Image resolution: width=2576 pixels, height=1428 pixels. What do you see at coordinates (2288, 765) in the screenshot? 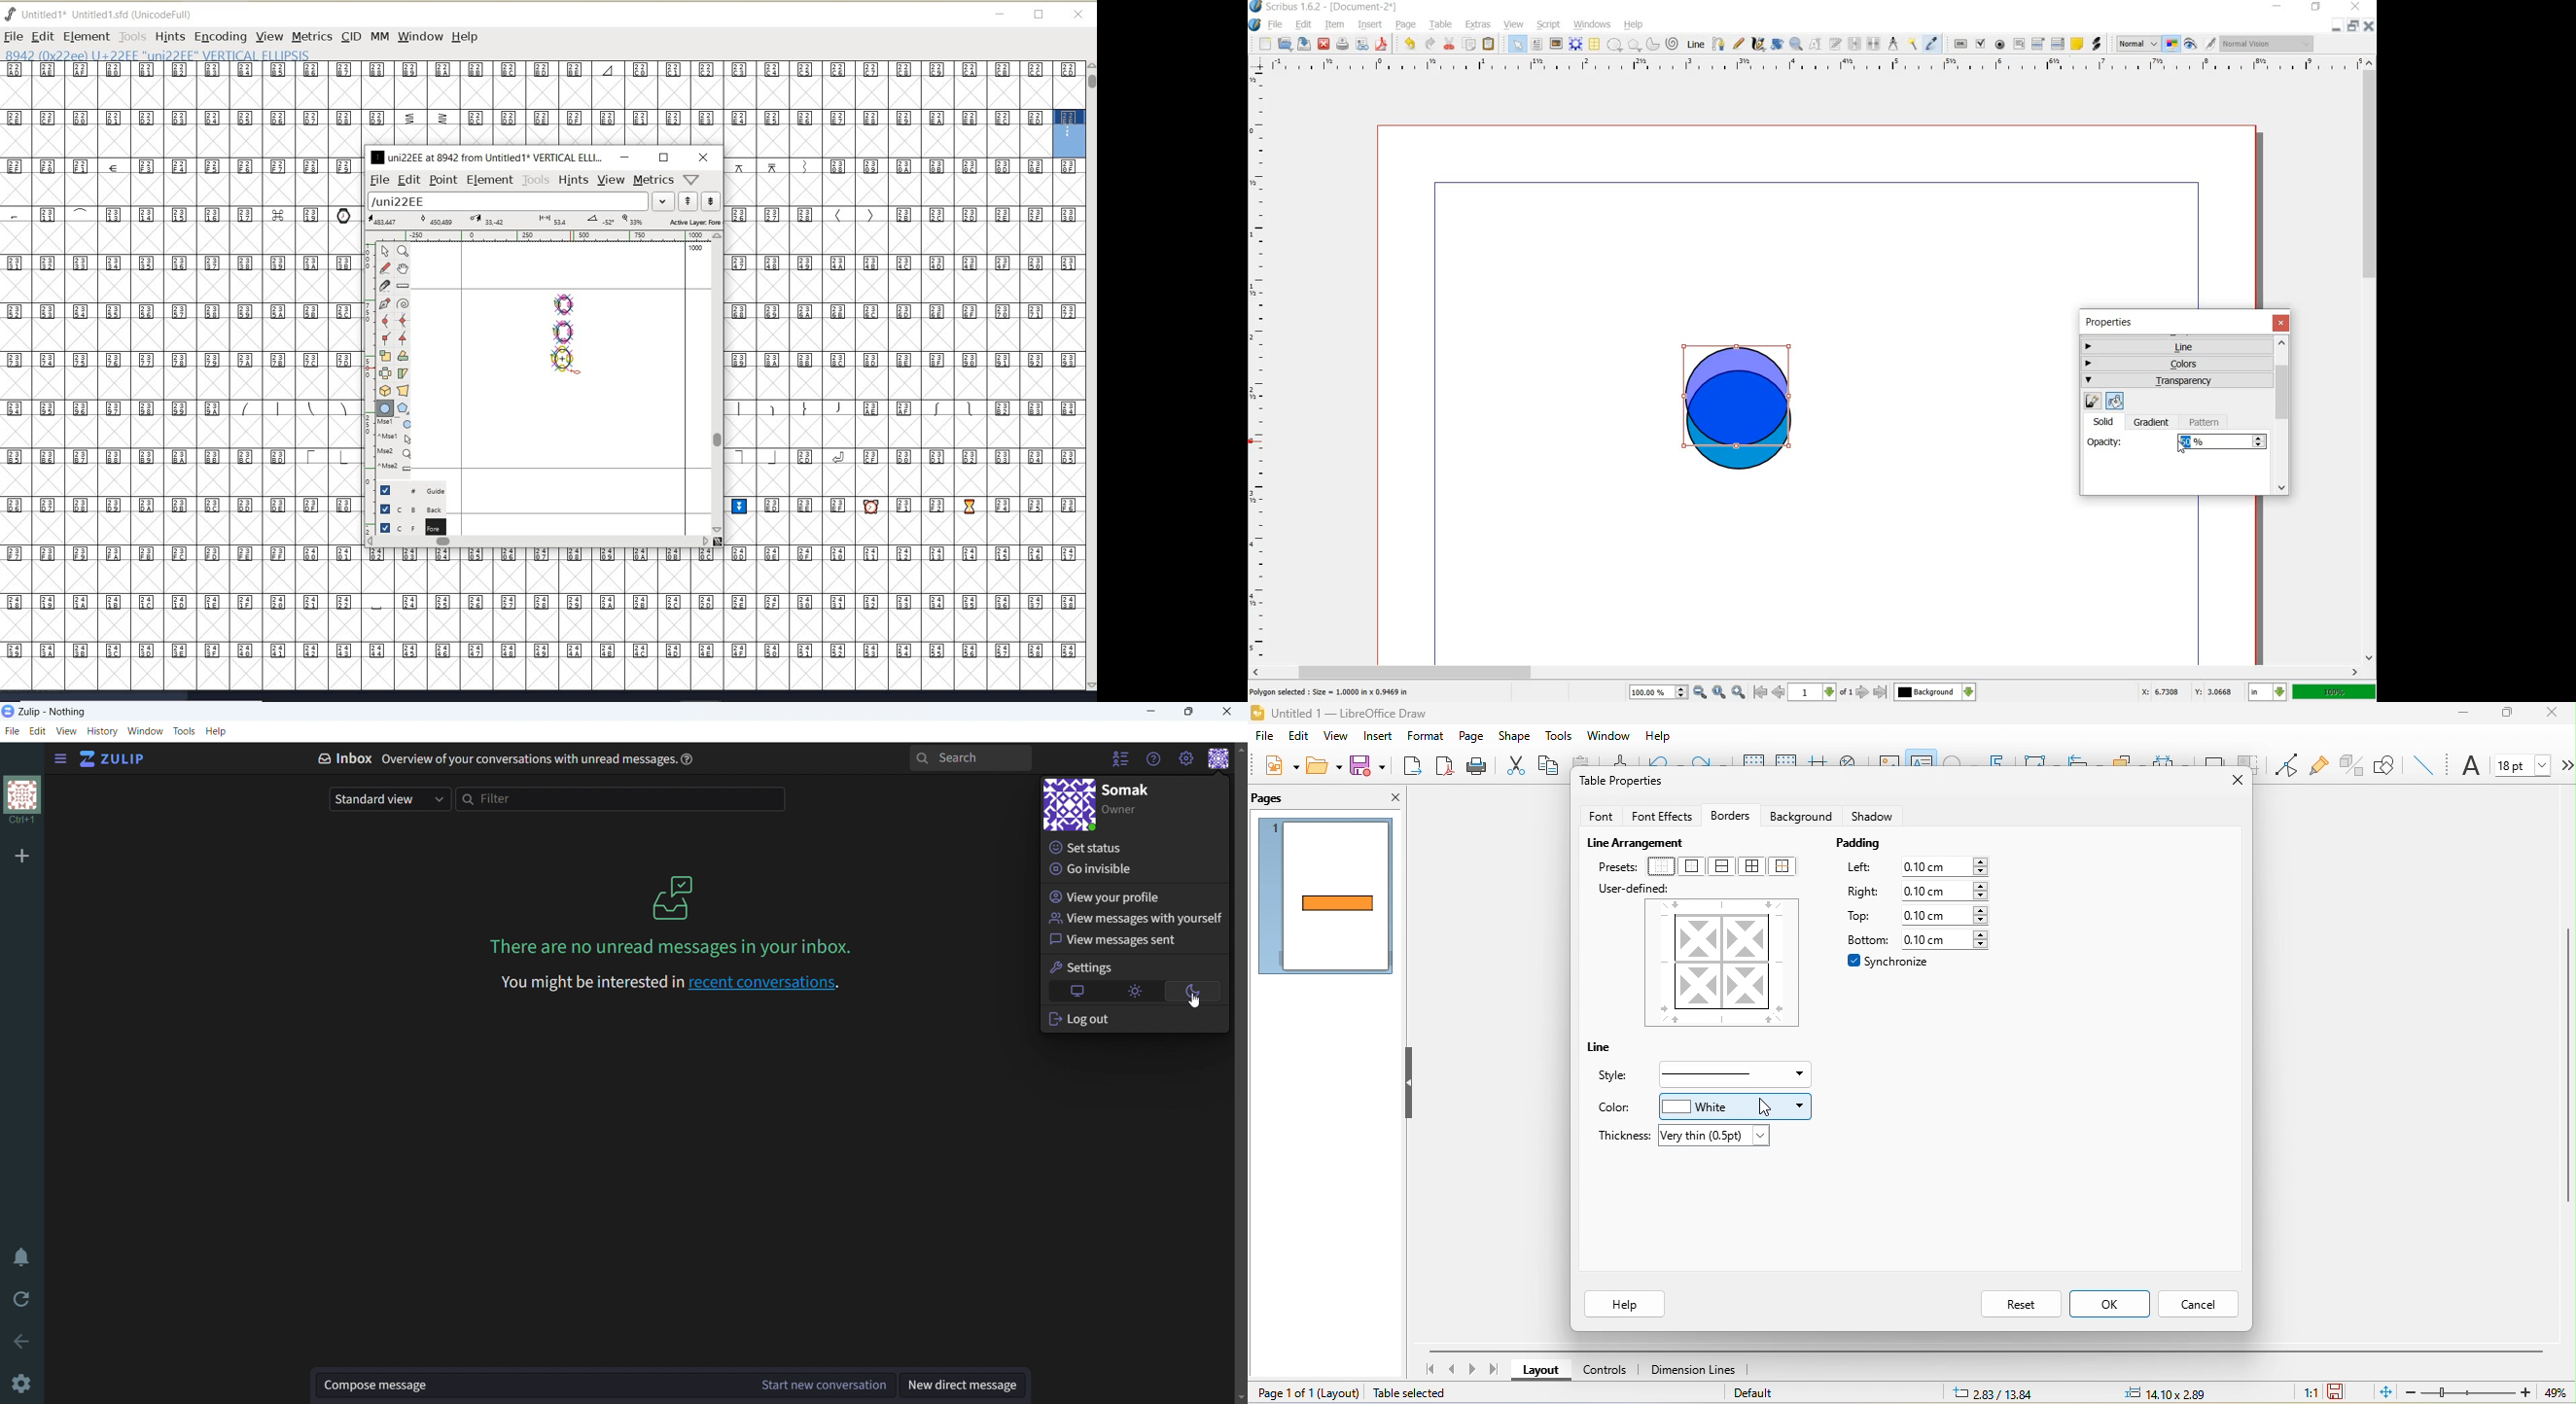
I see `toggle point edit mode` at bounding box center [2288, 765].